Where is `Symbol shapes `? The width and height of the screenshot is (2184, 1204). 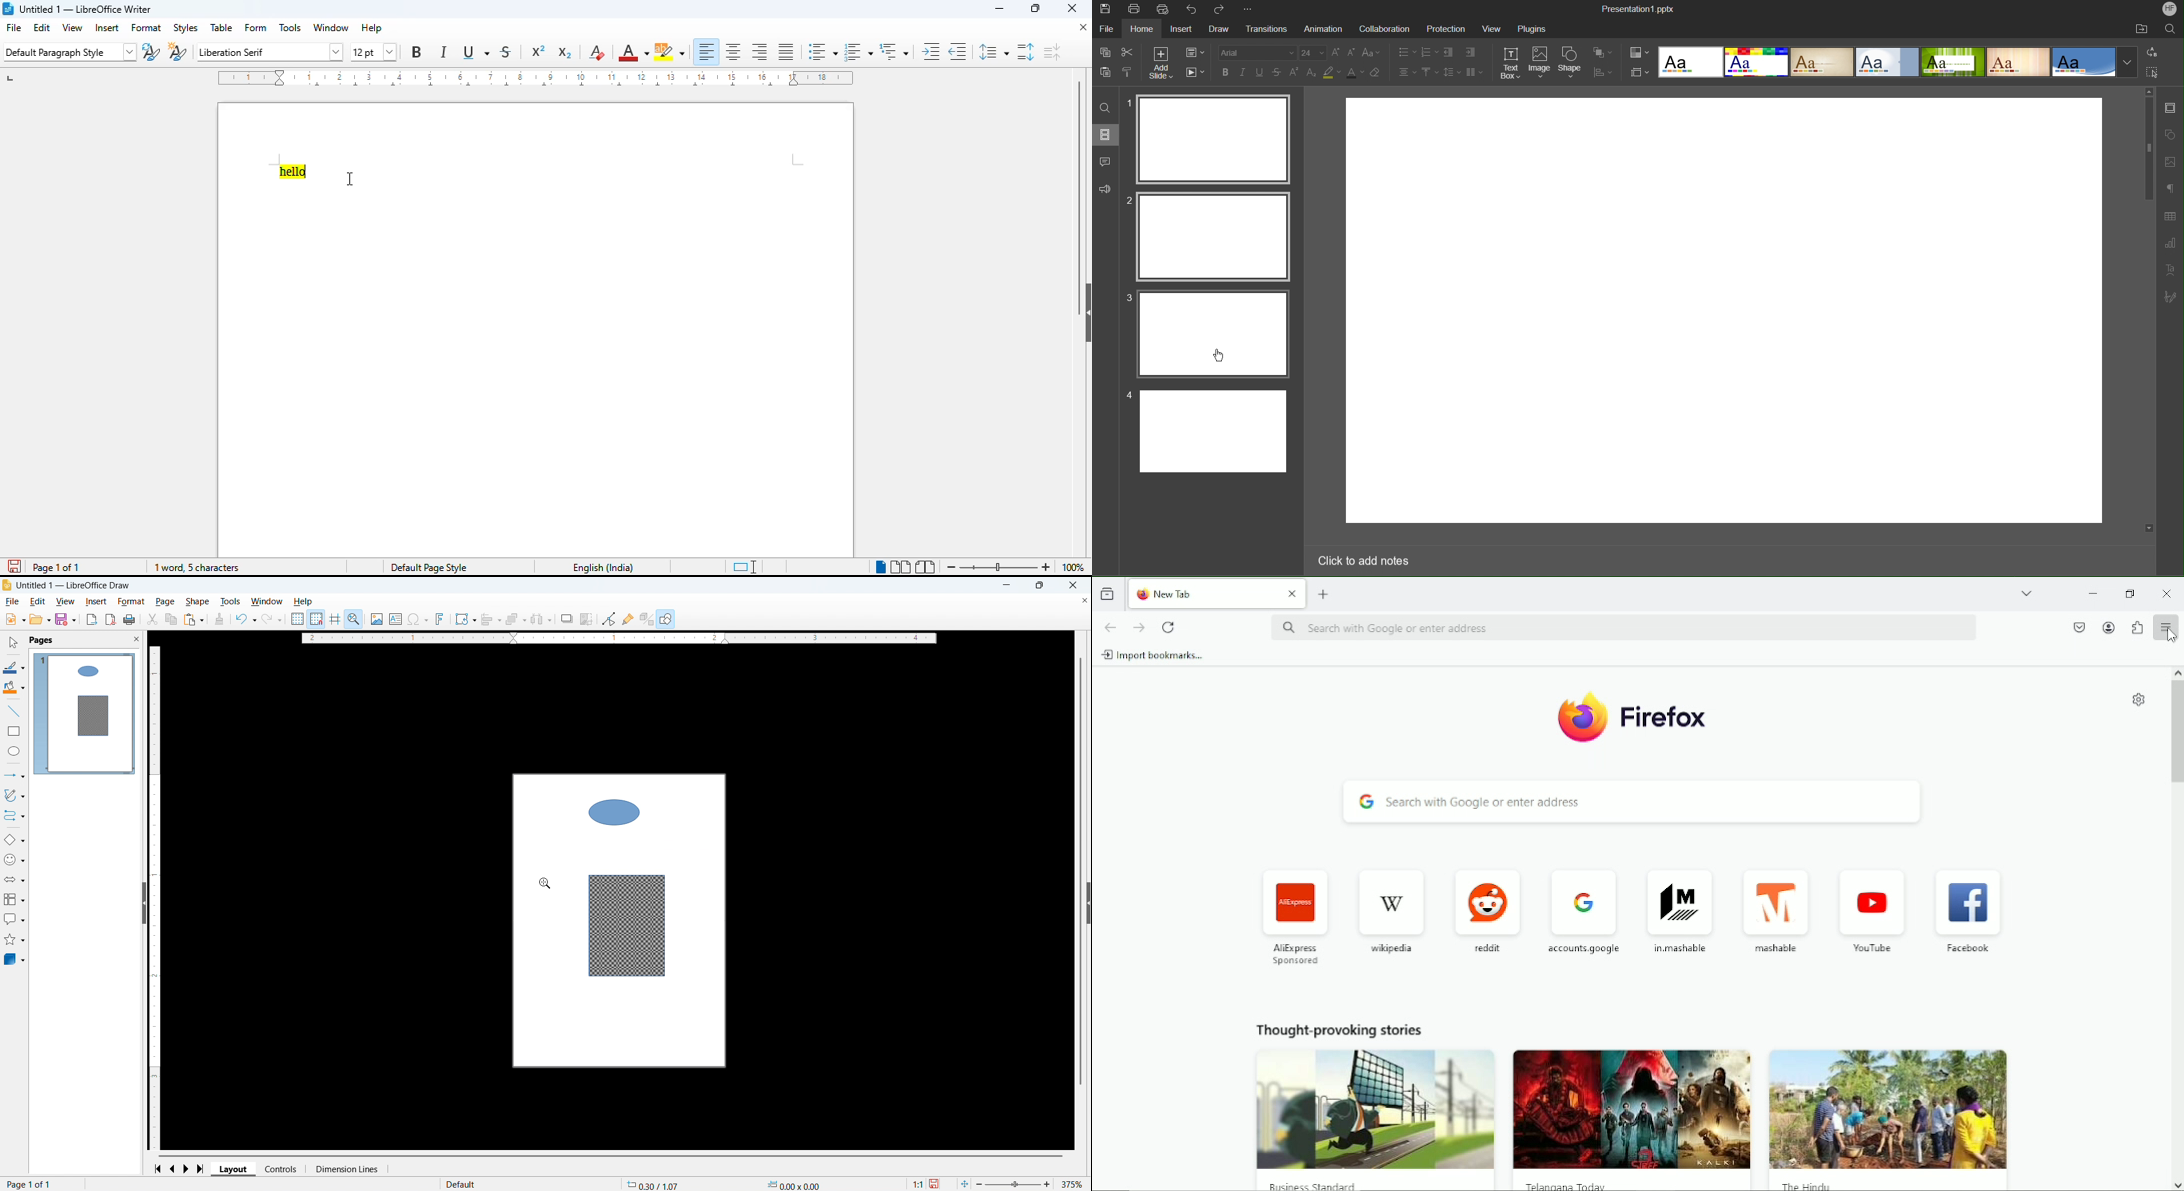
Symbol shapes  is located at coordinates (15, 860).